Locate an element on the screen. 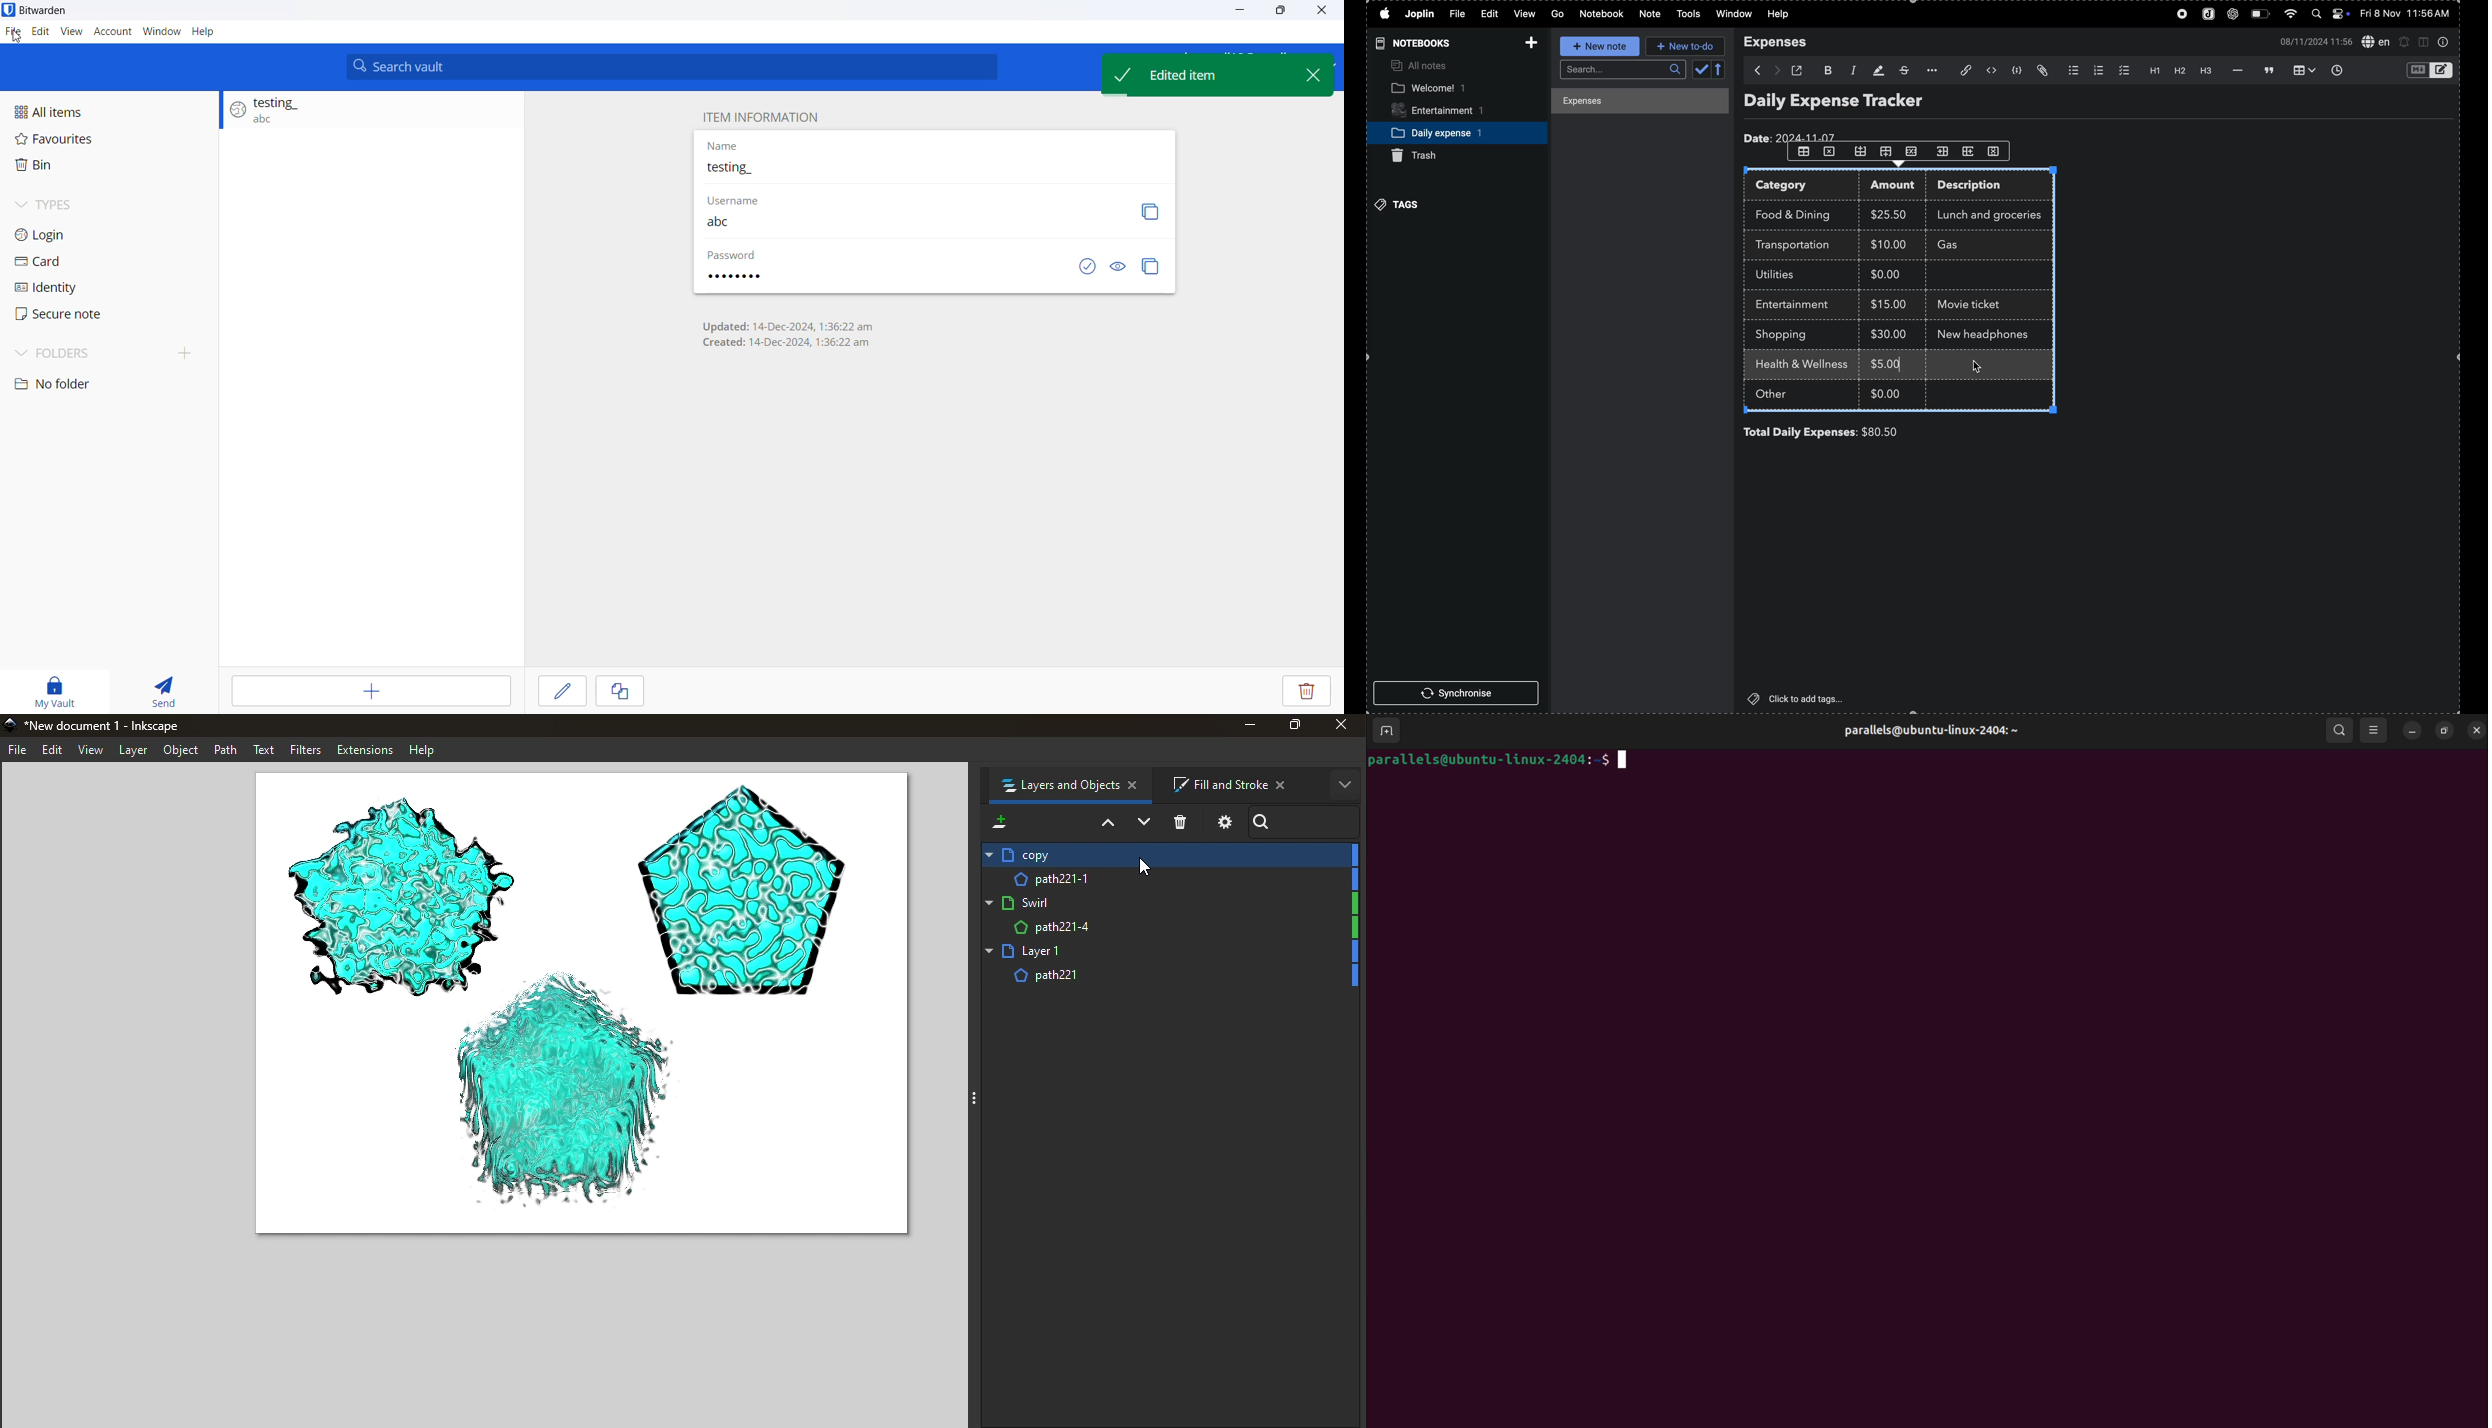 Image resolution: width=2492 pixels, height=1428 pixels. Account is located at coordinates (111, 30).